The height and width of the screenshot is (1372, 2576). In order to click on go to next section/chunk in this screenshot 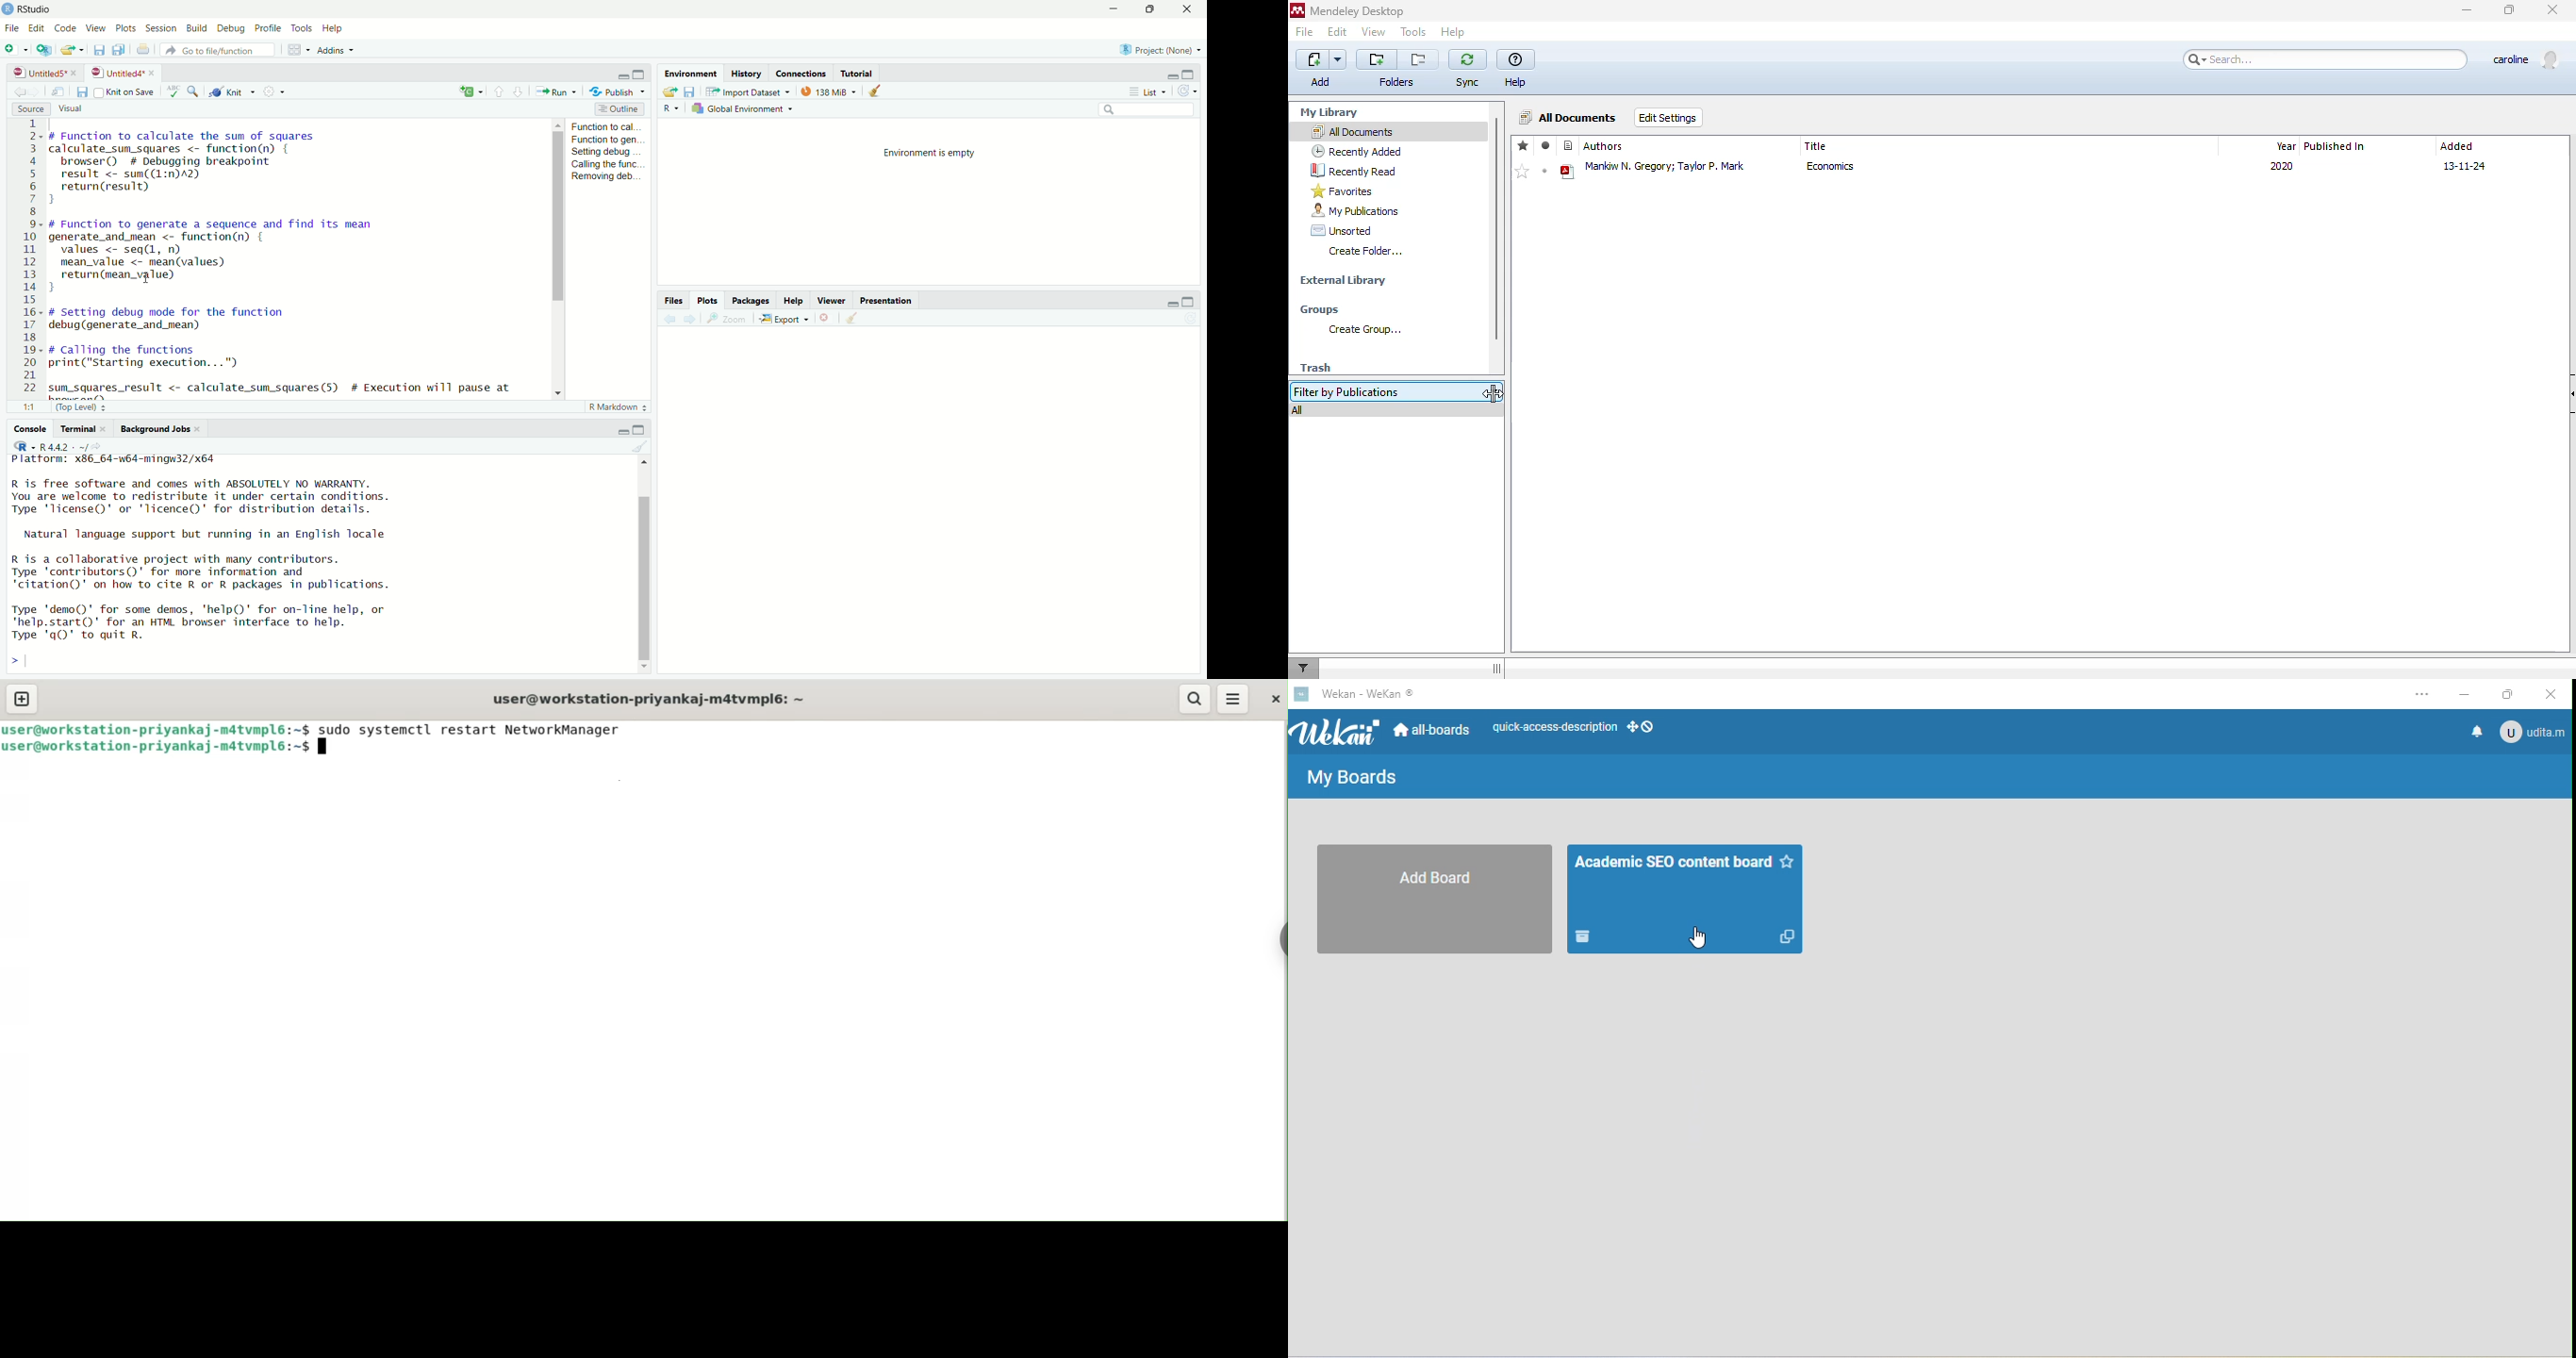, I will do `click(516, 92)`.